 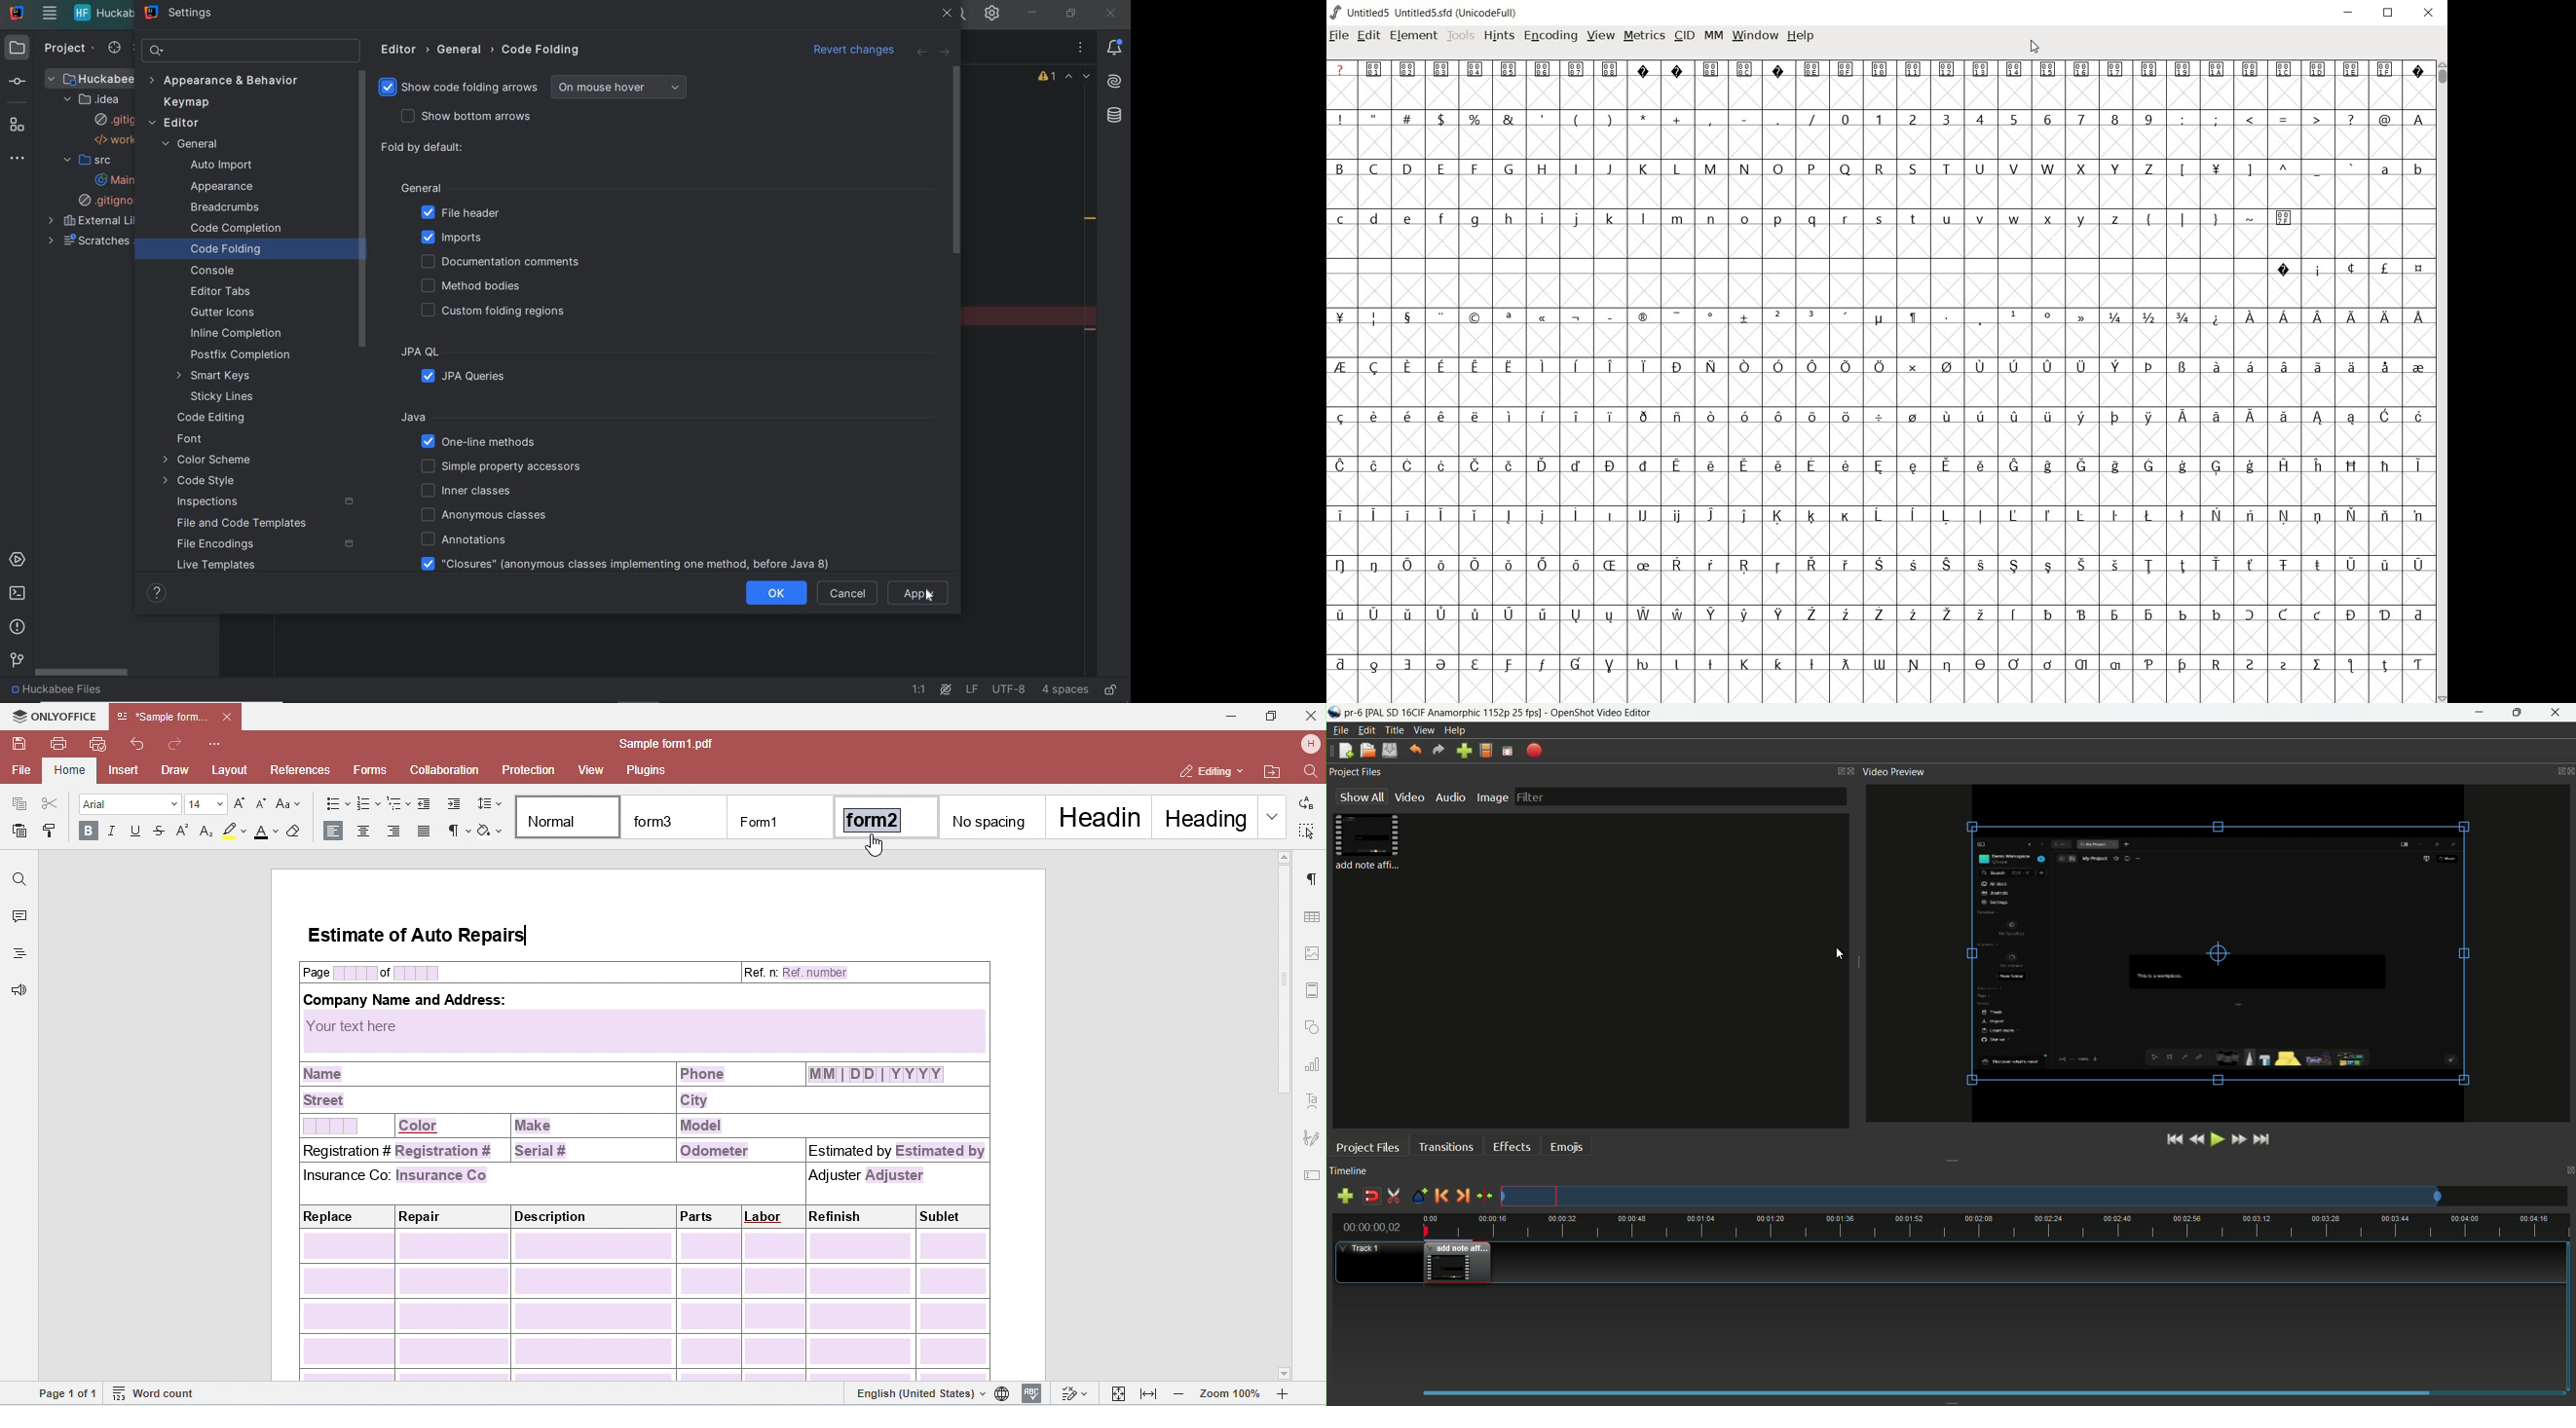 I want to click on L, so click(x=1677, y=169).